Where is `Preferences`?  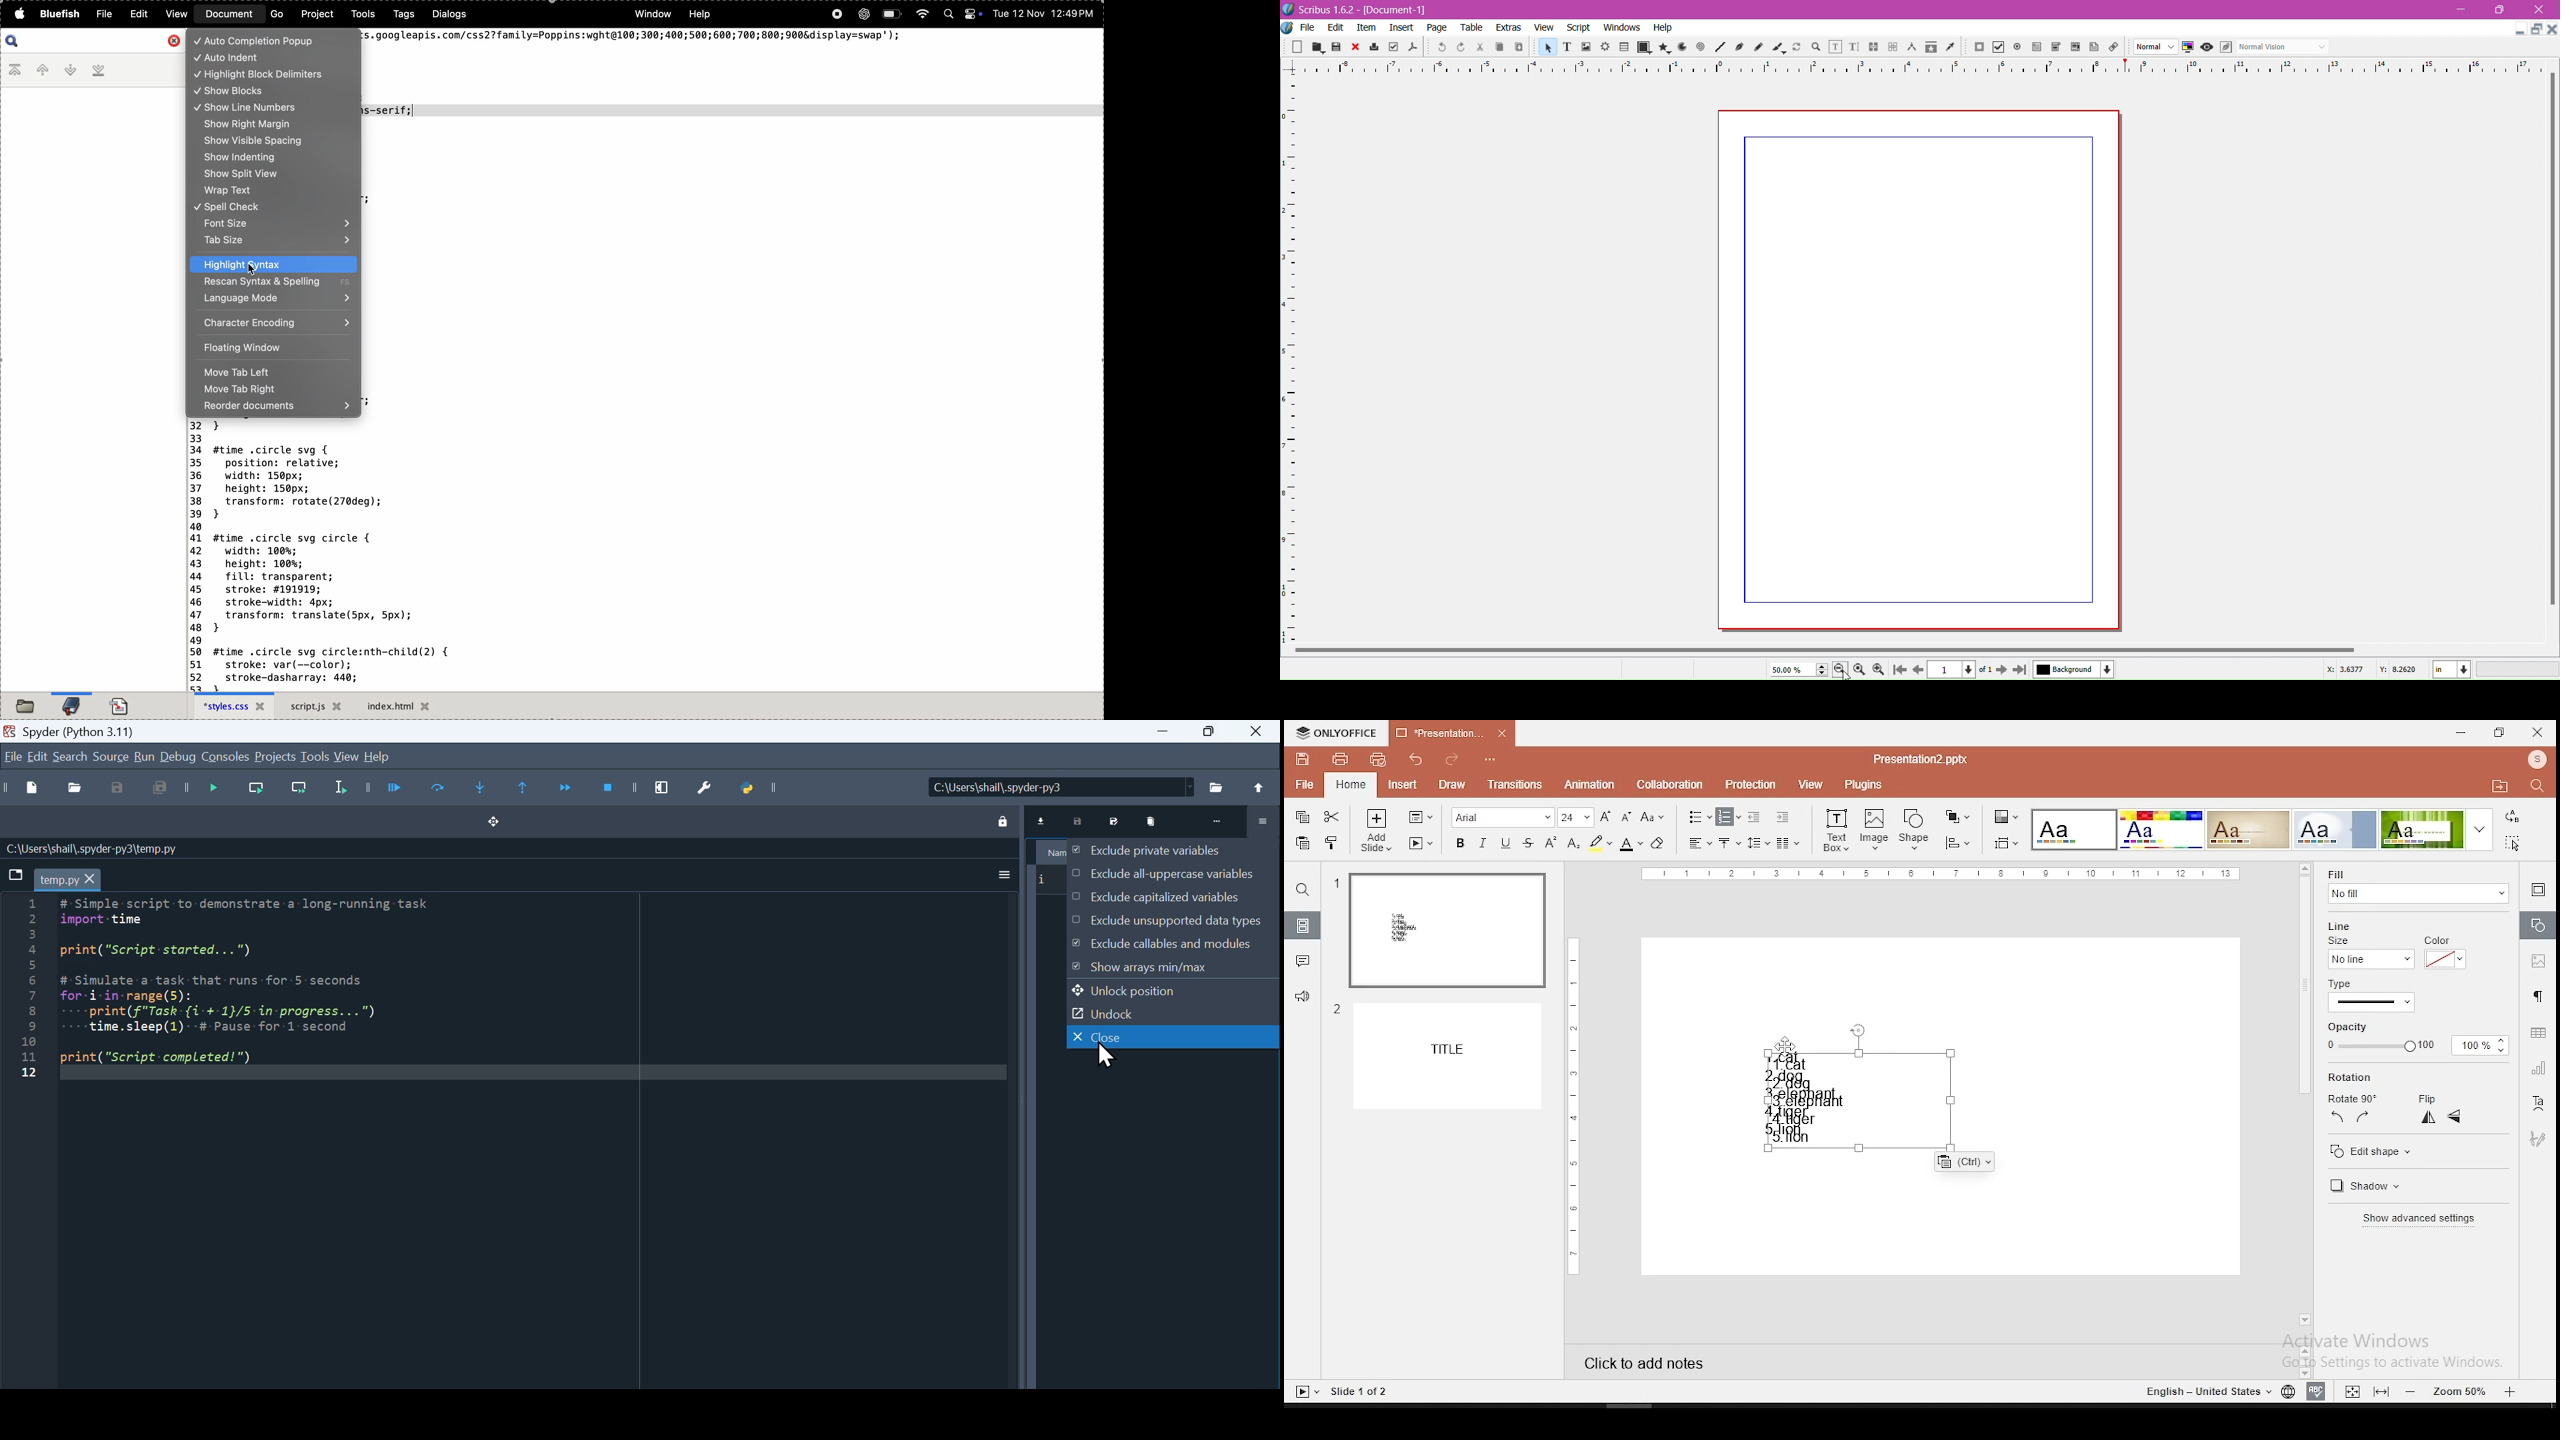
Preferences is located at coordinates (705, 789).